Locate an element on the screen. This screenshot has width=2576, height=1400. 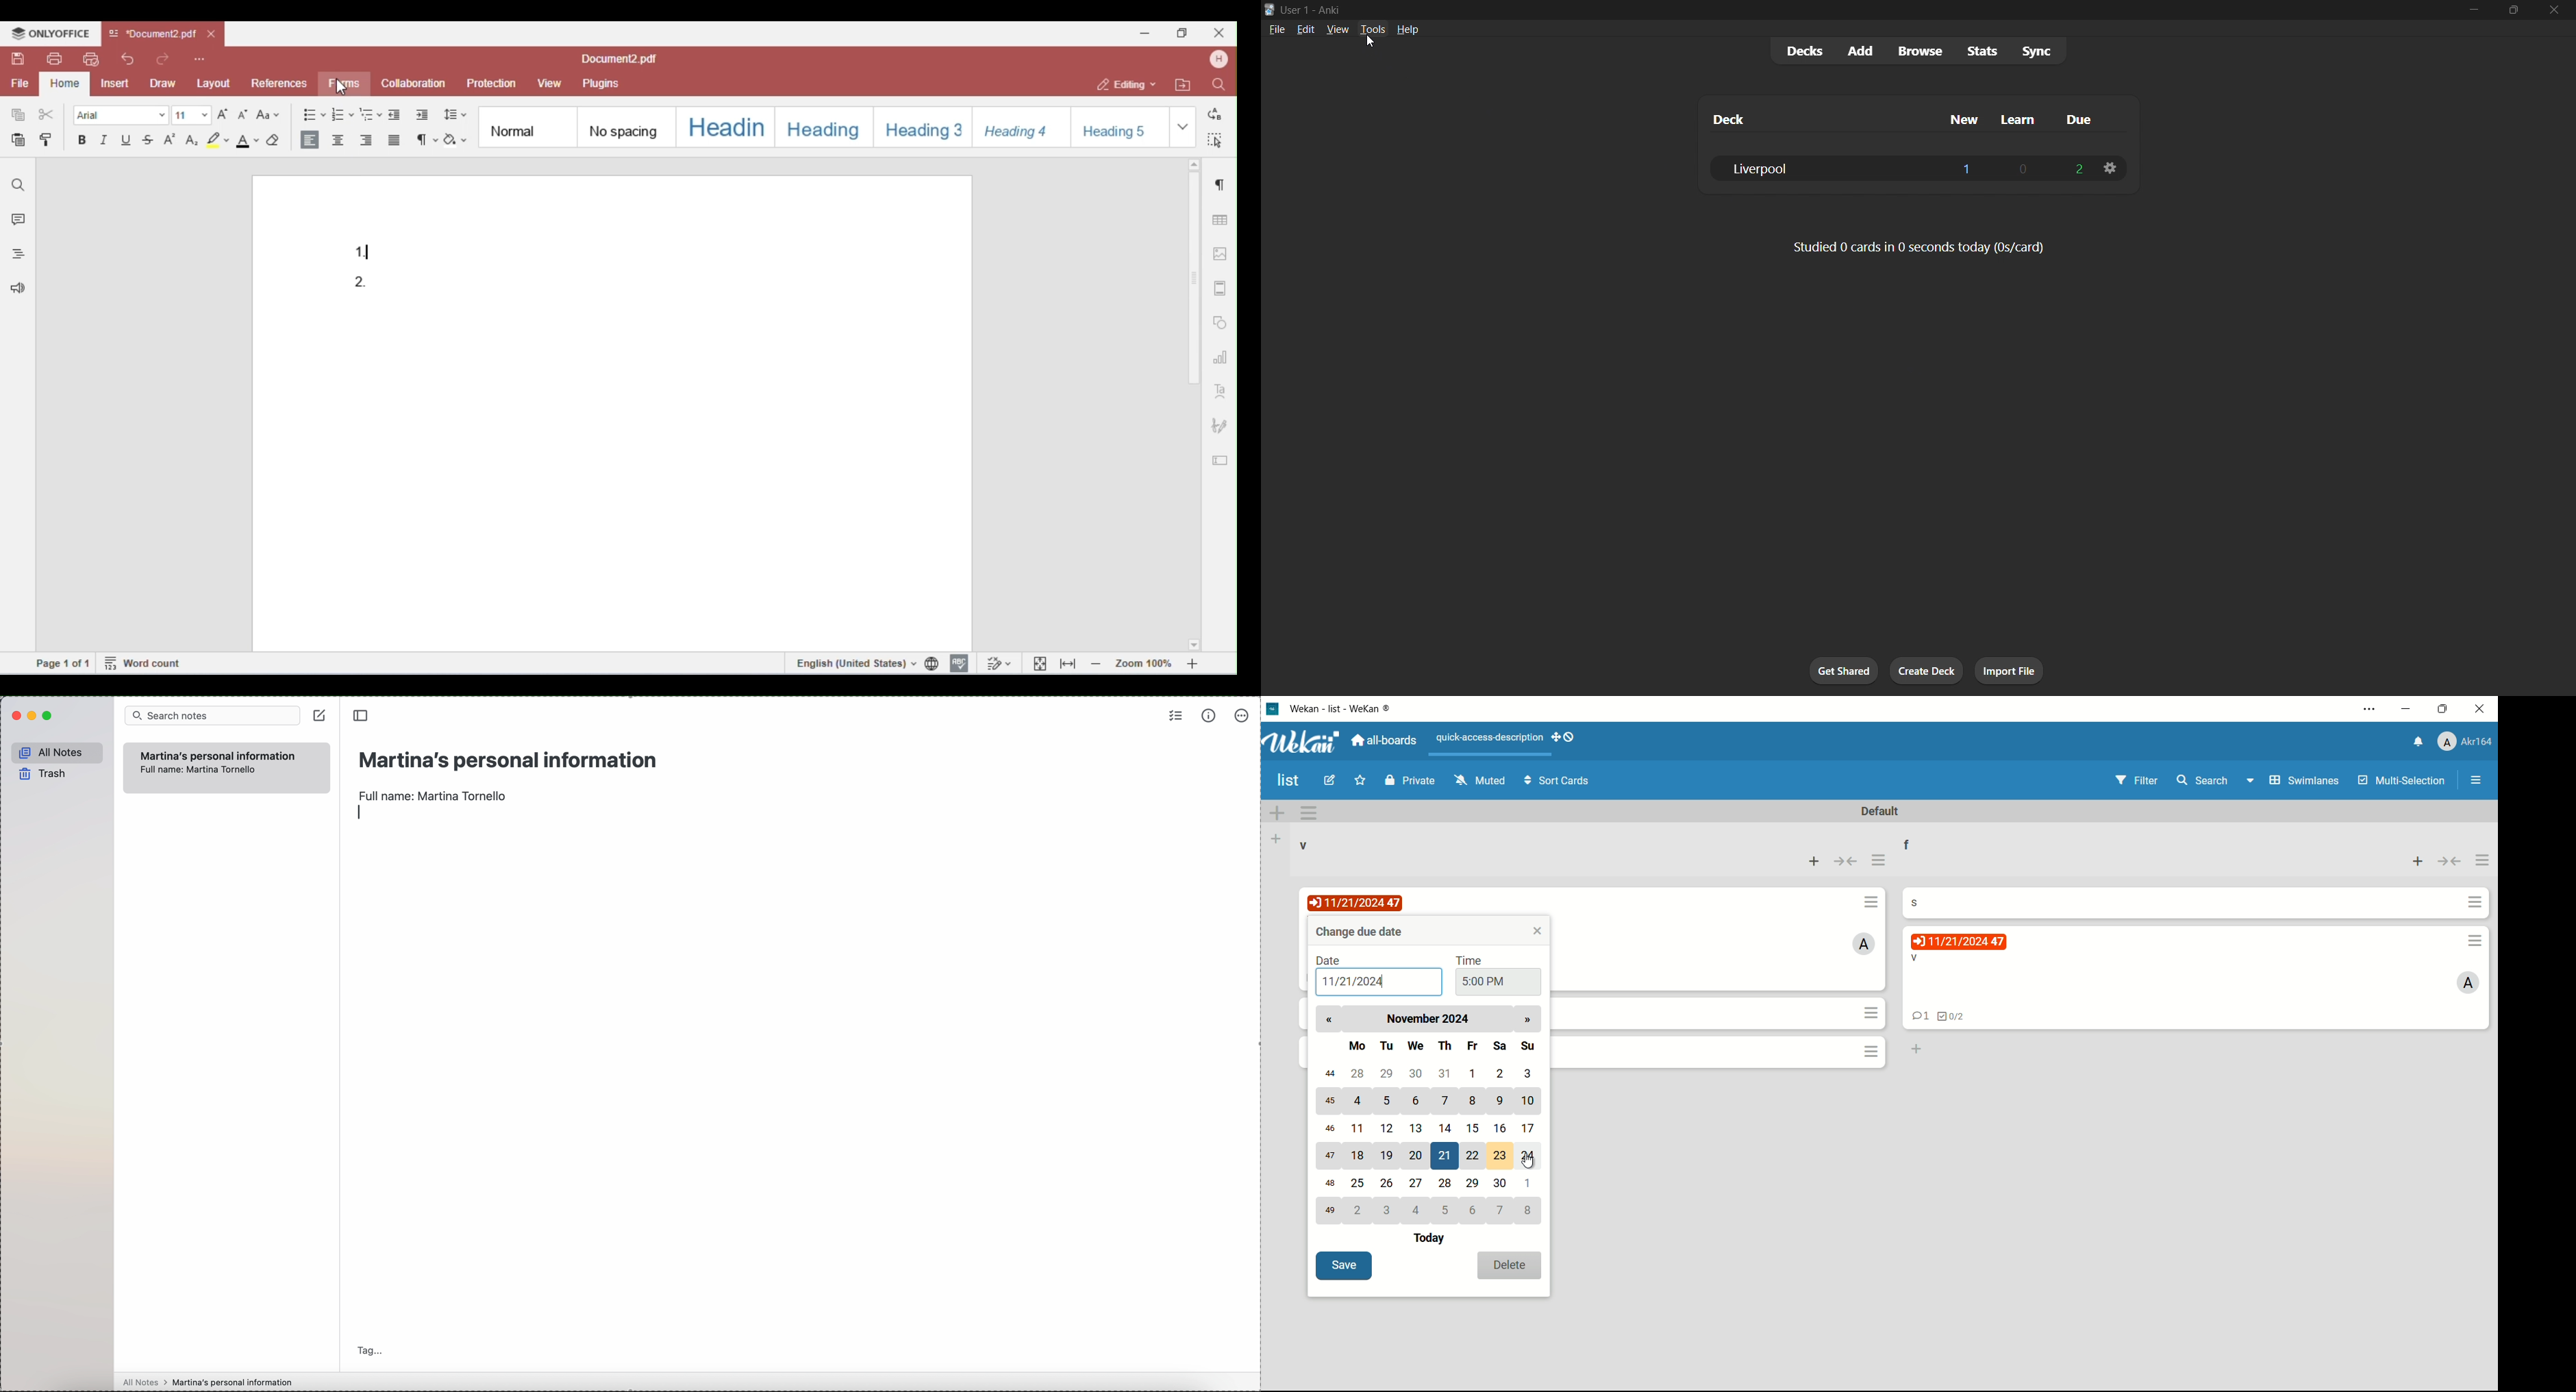
17 is located at coordinates (1533, 1128).